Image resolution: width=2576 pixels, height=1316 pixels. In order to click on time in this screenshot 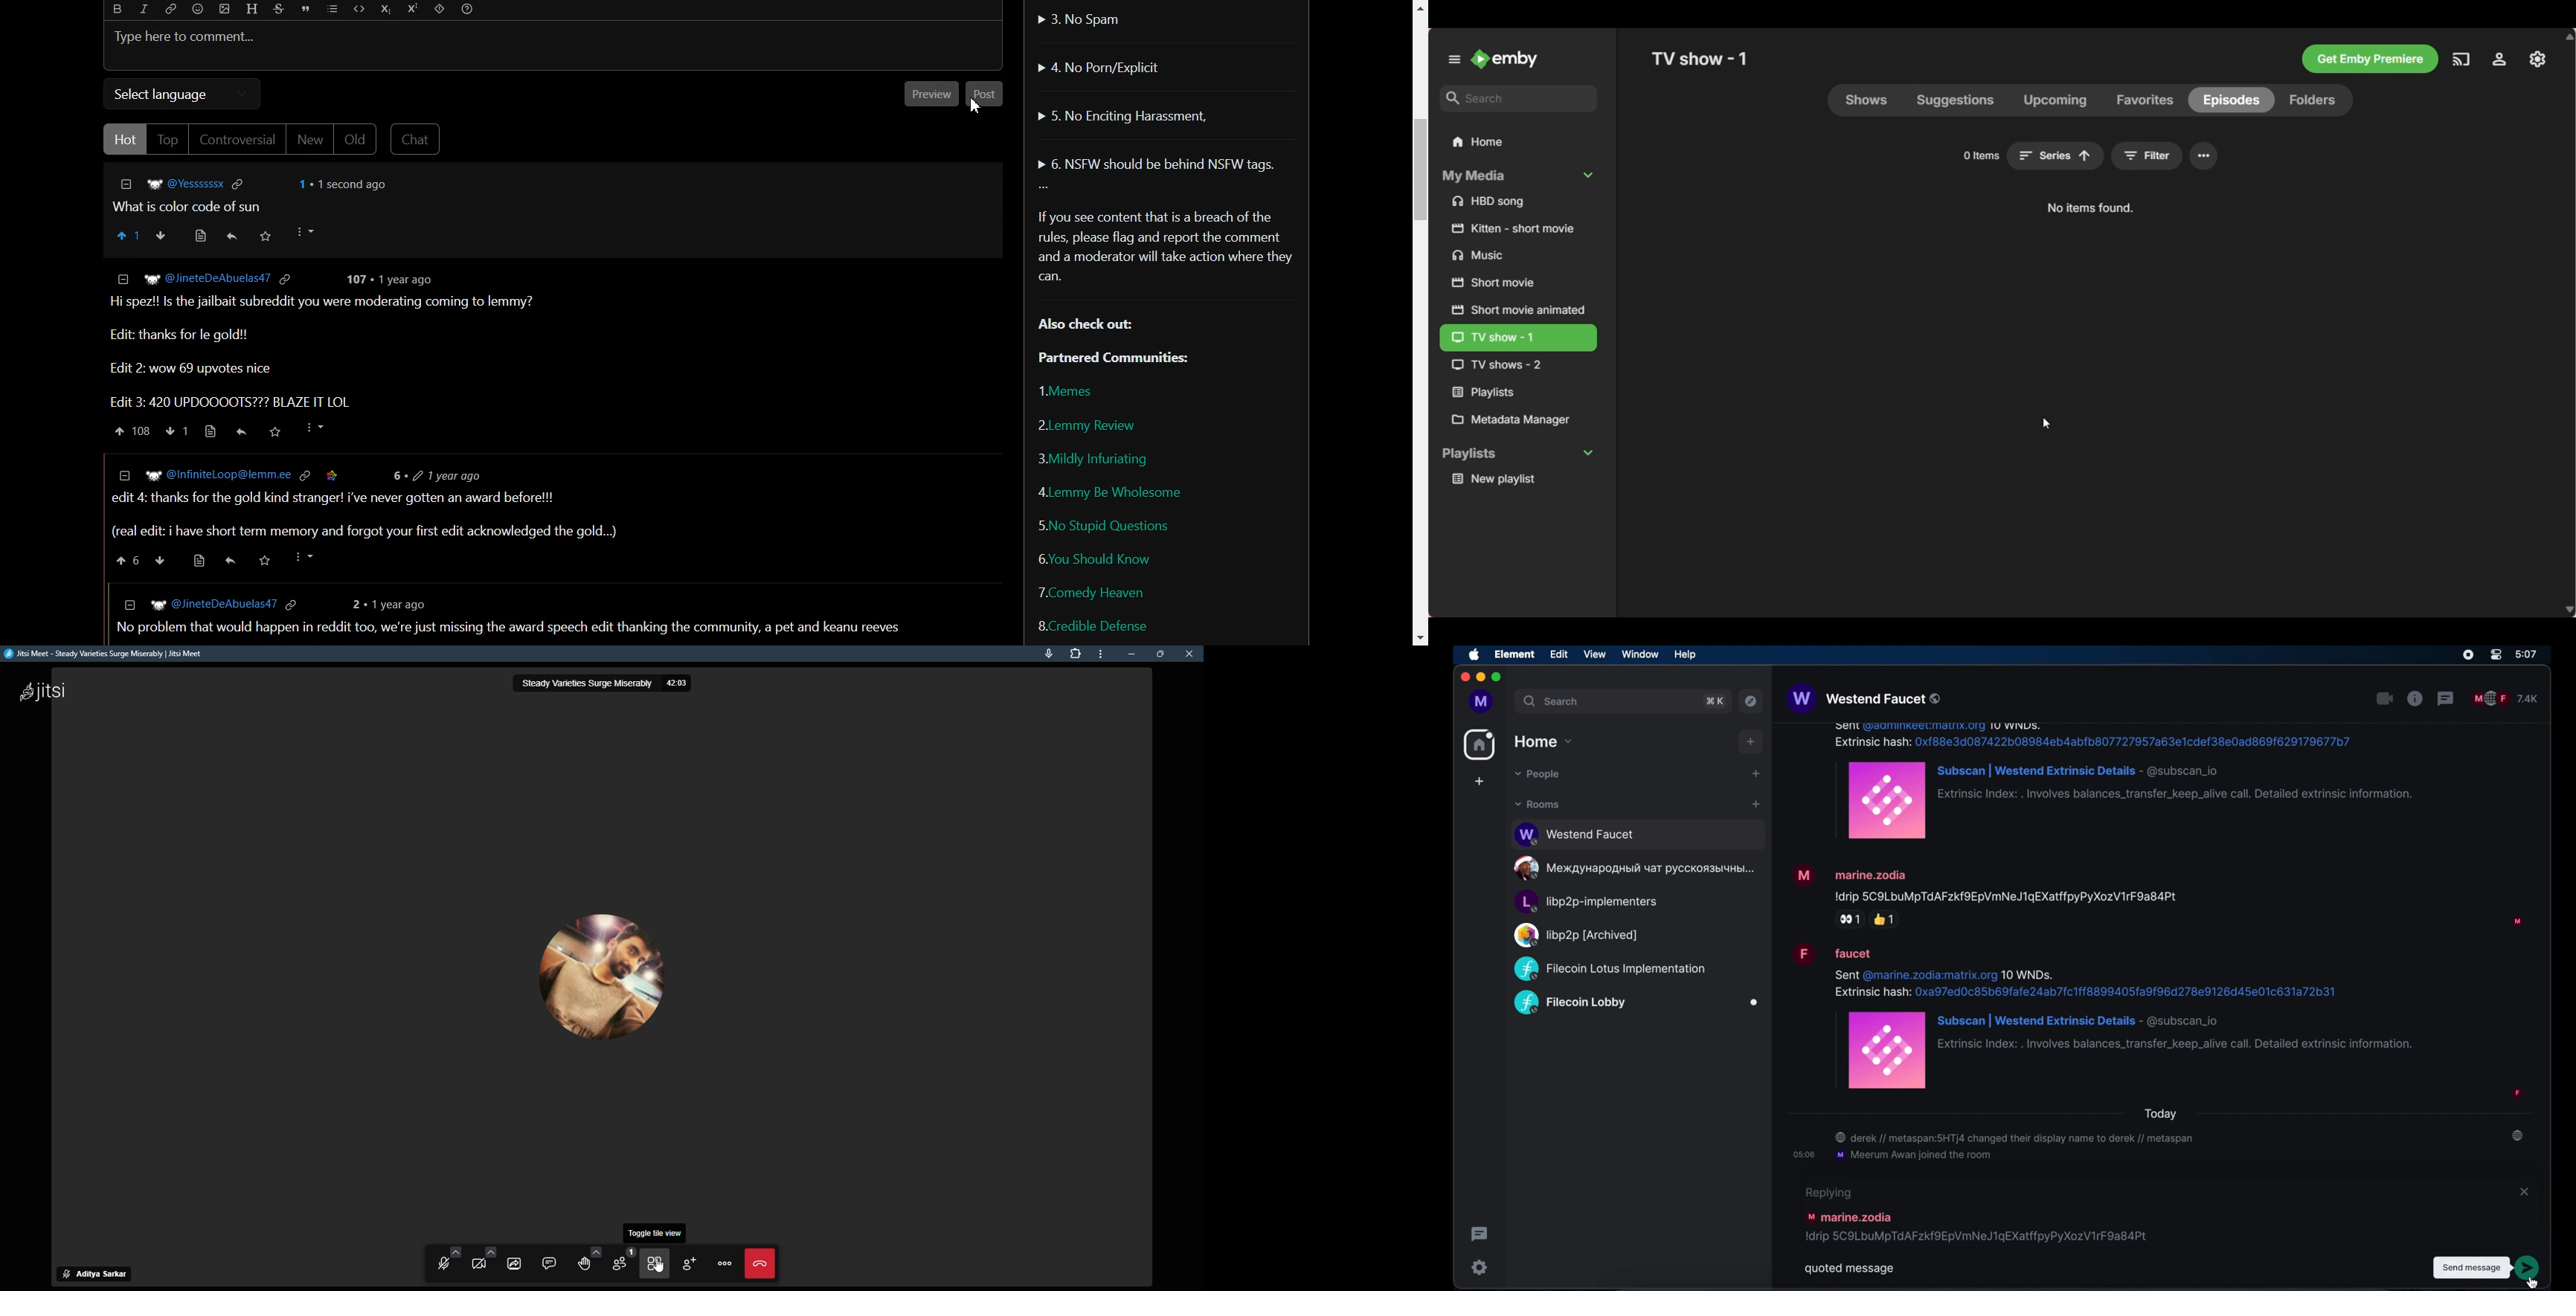, I will do `click(2527, 654)`.